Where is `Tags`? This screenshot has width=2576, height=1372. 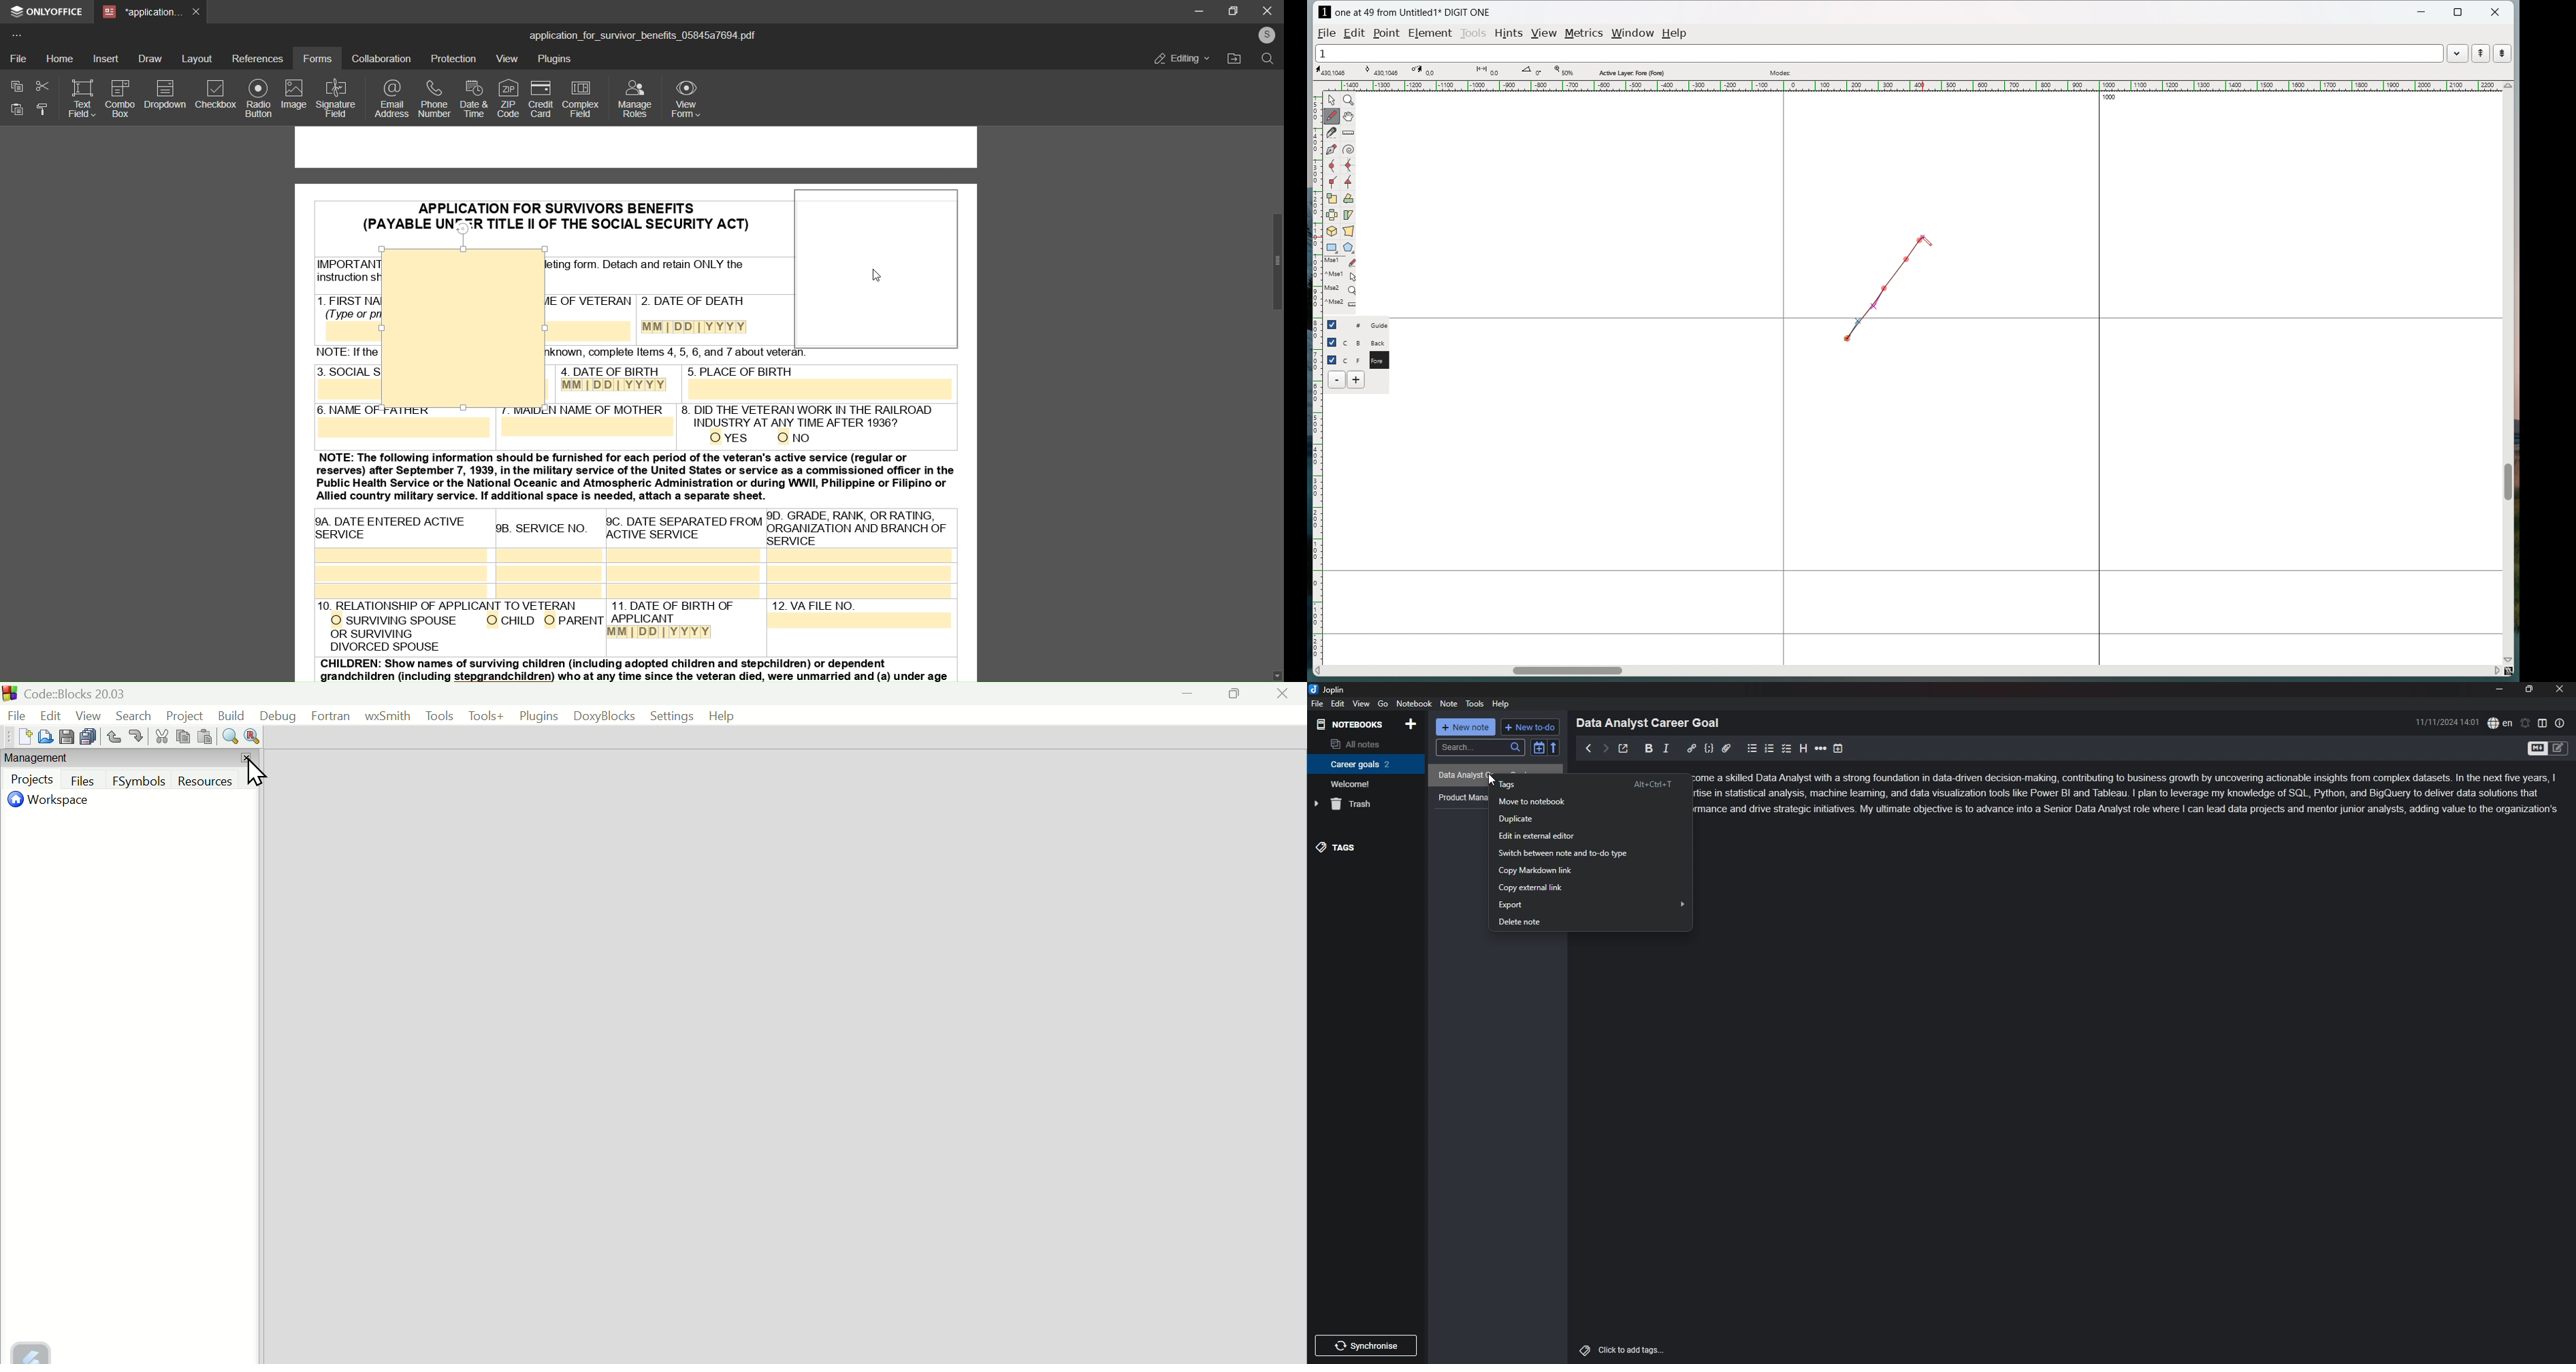
Tags is located at coordinates (1581, 1349).